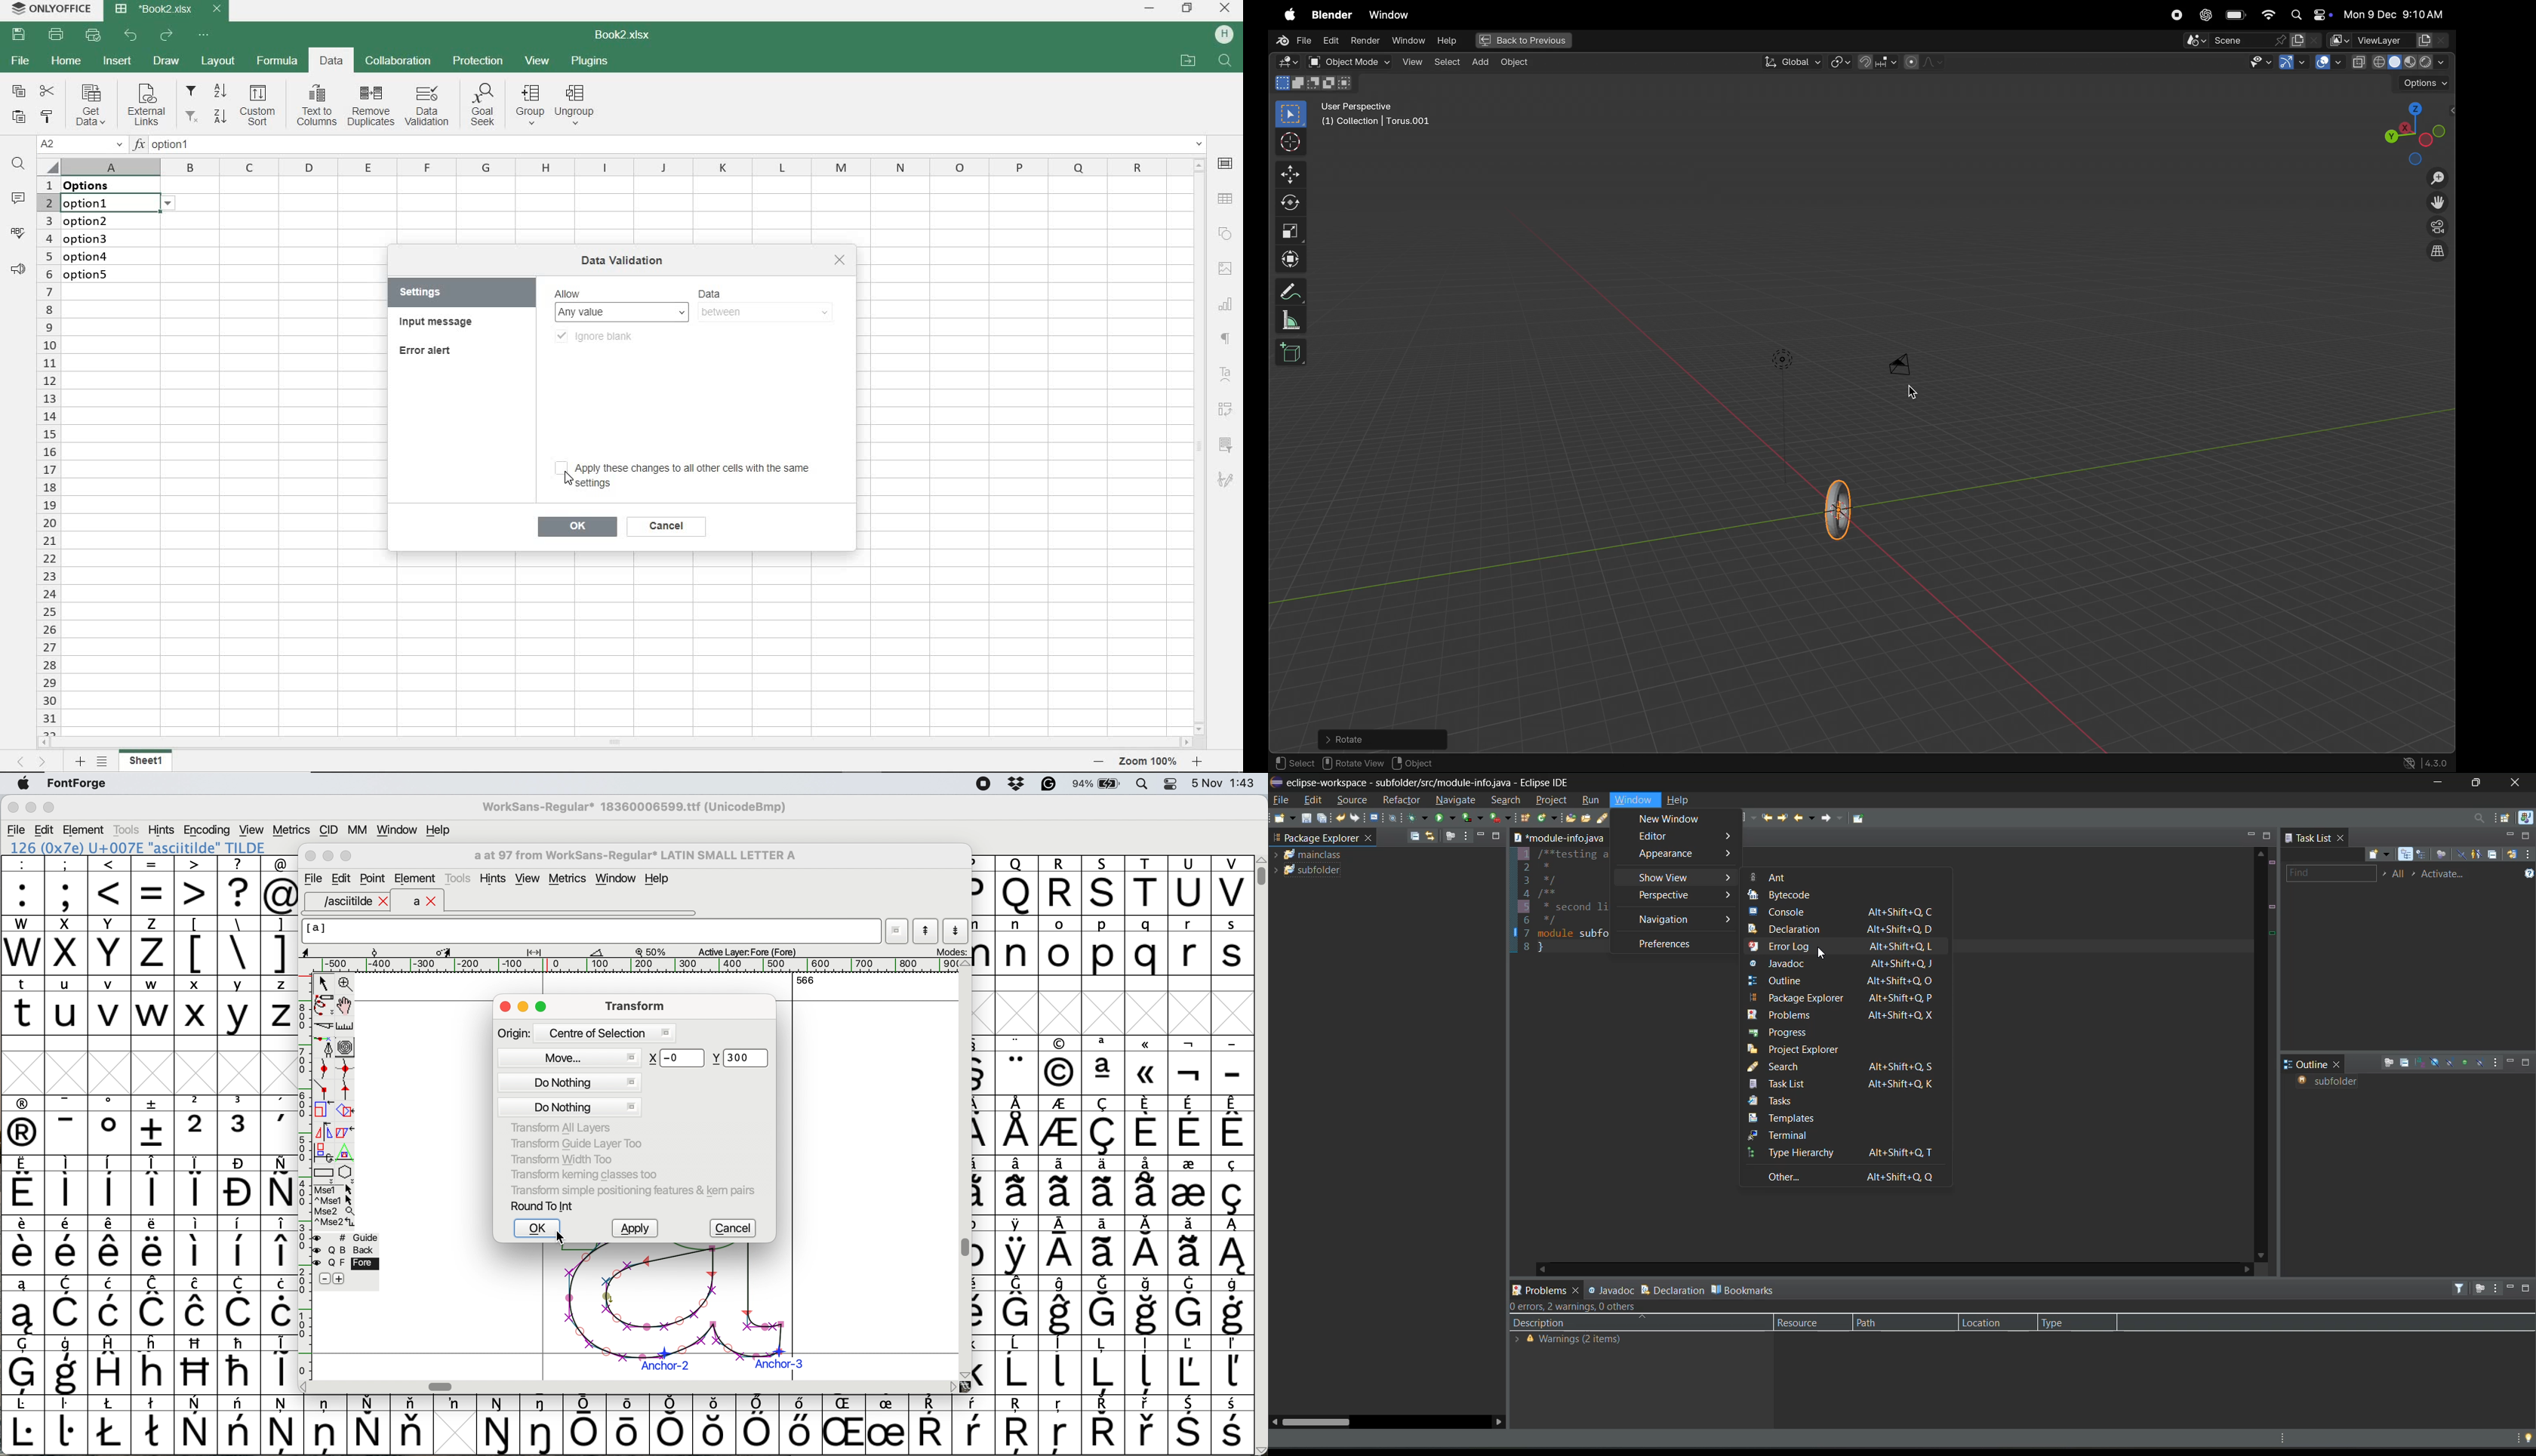 The image size is (2548, 1456). Describe the element at coordinates (1200, 446) in the screenshot. I see `SCROLLBAR` at that location.